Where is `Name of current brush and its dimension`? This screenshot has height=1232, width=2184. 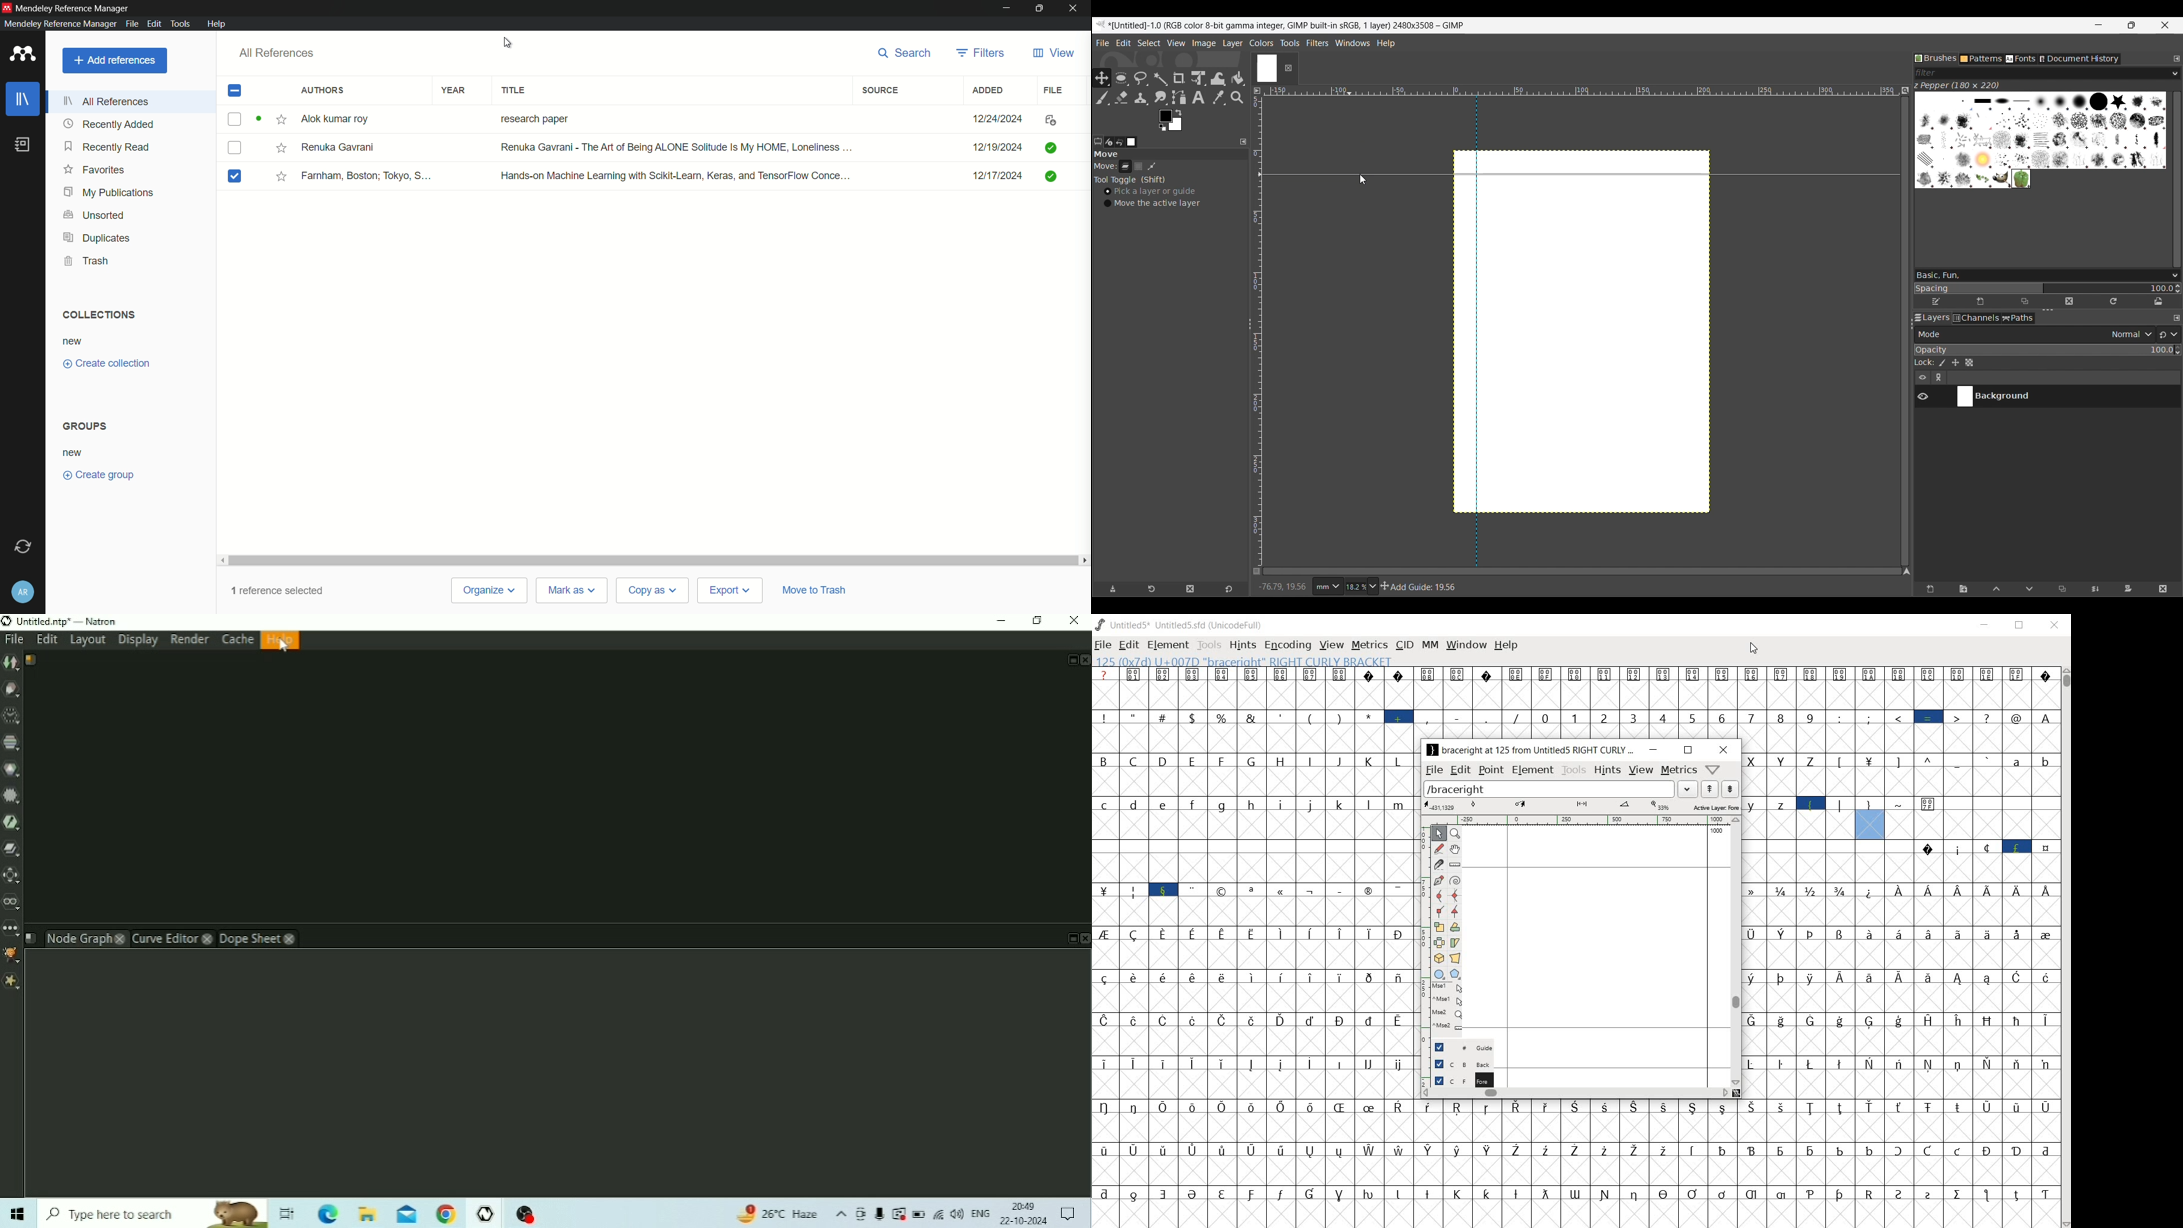 Name of current brush and its dimension is located at coordinates (1957, 86).